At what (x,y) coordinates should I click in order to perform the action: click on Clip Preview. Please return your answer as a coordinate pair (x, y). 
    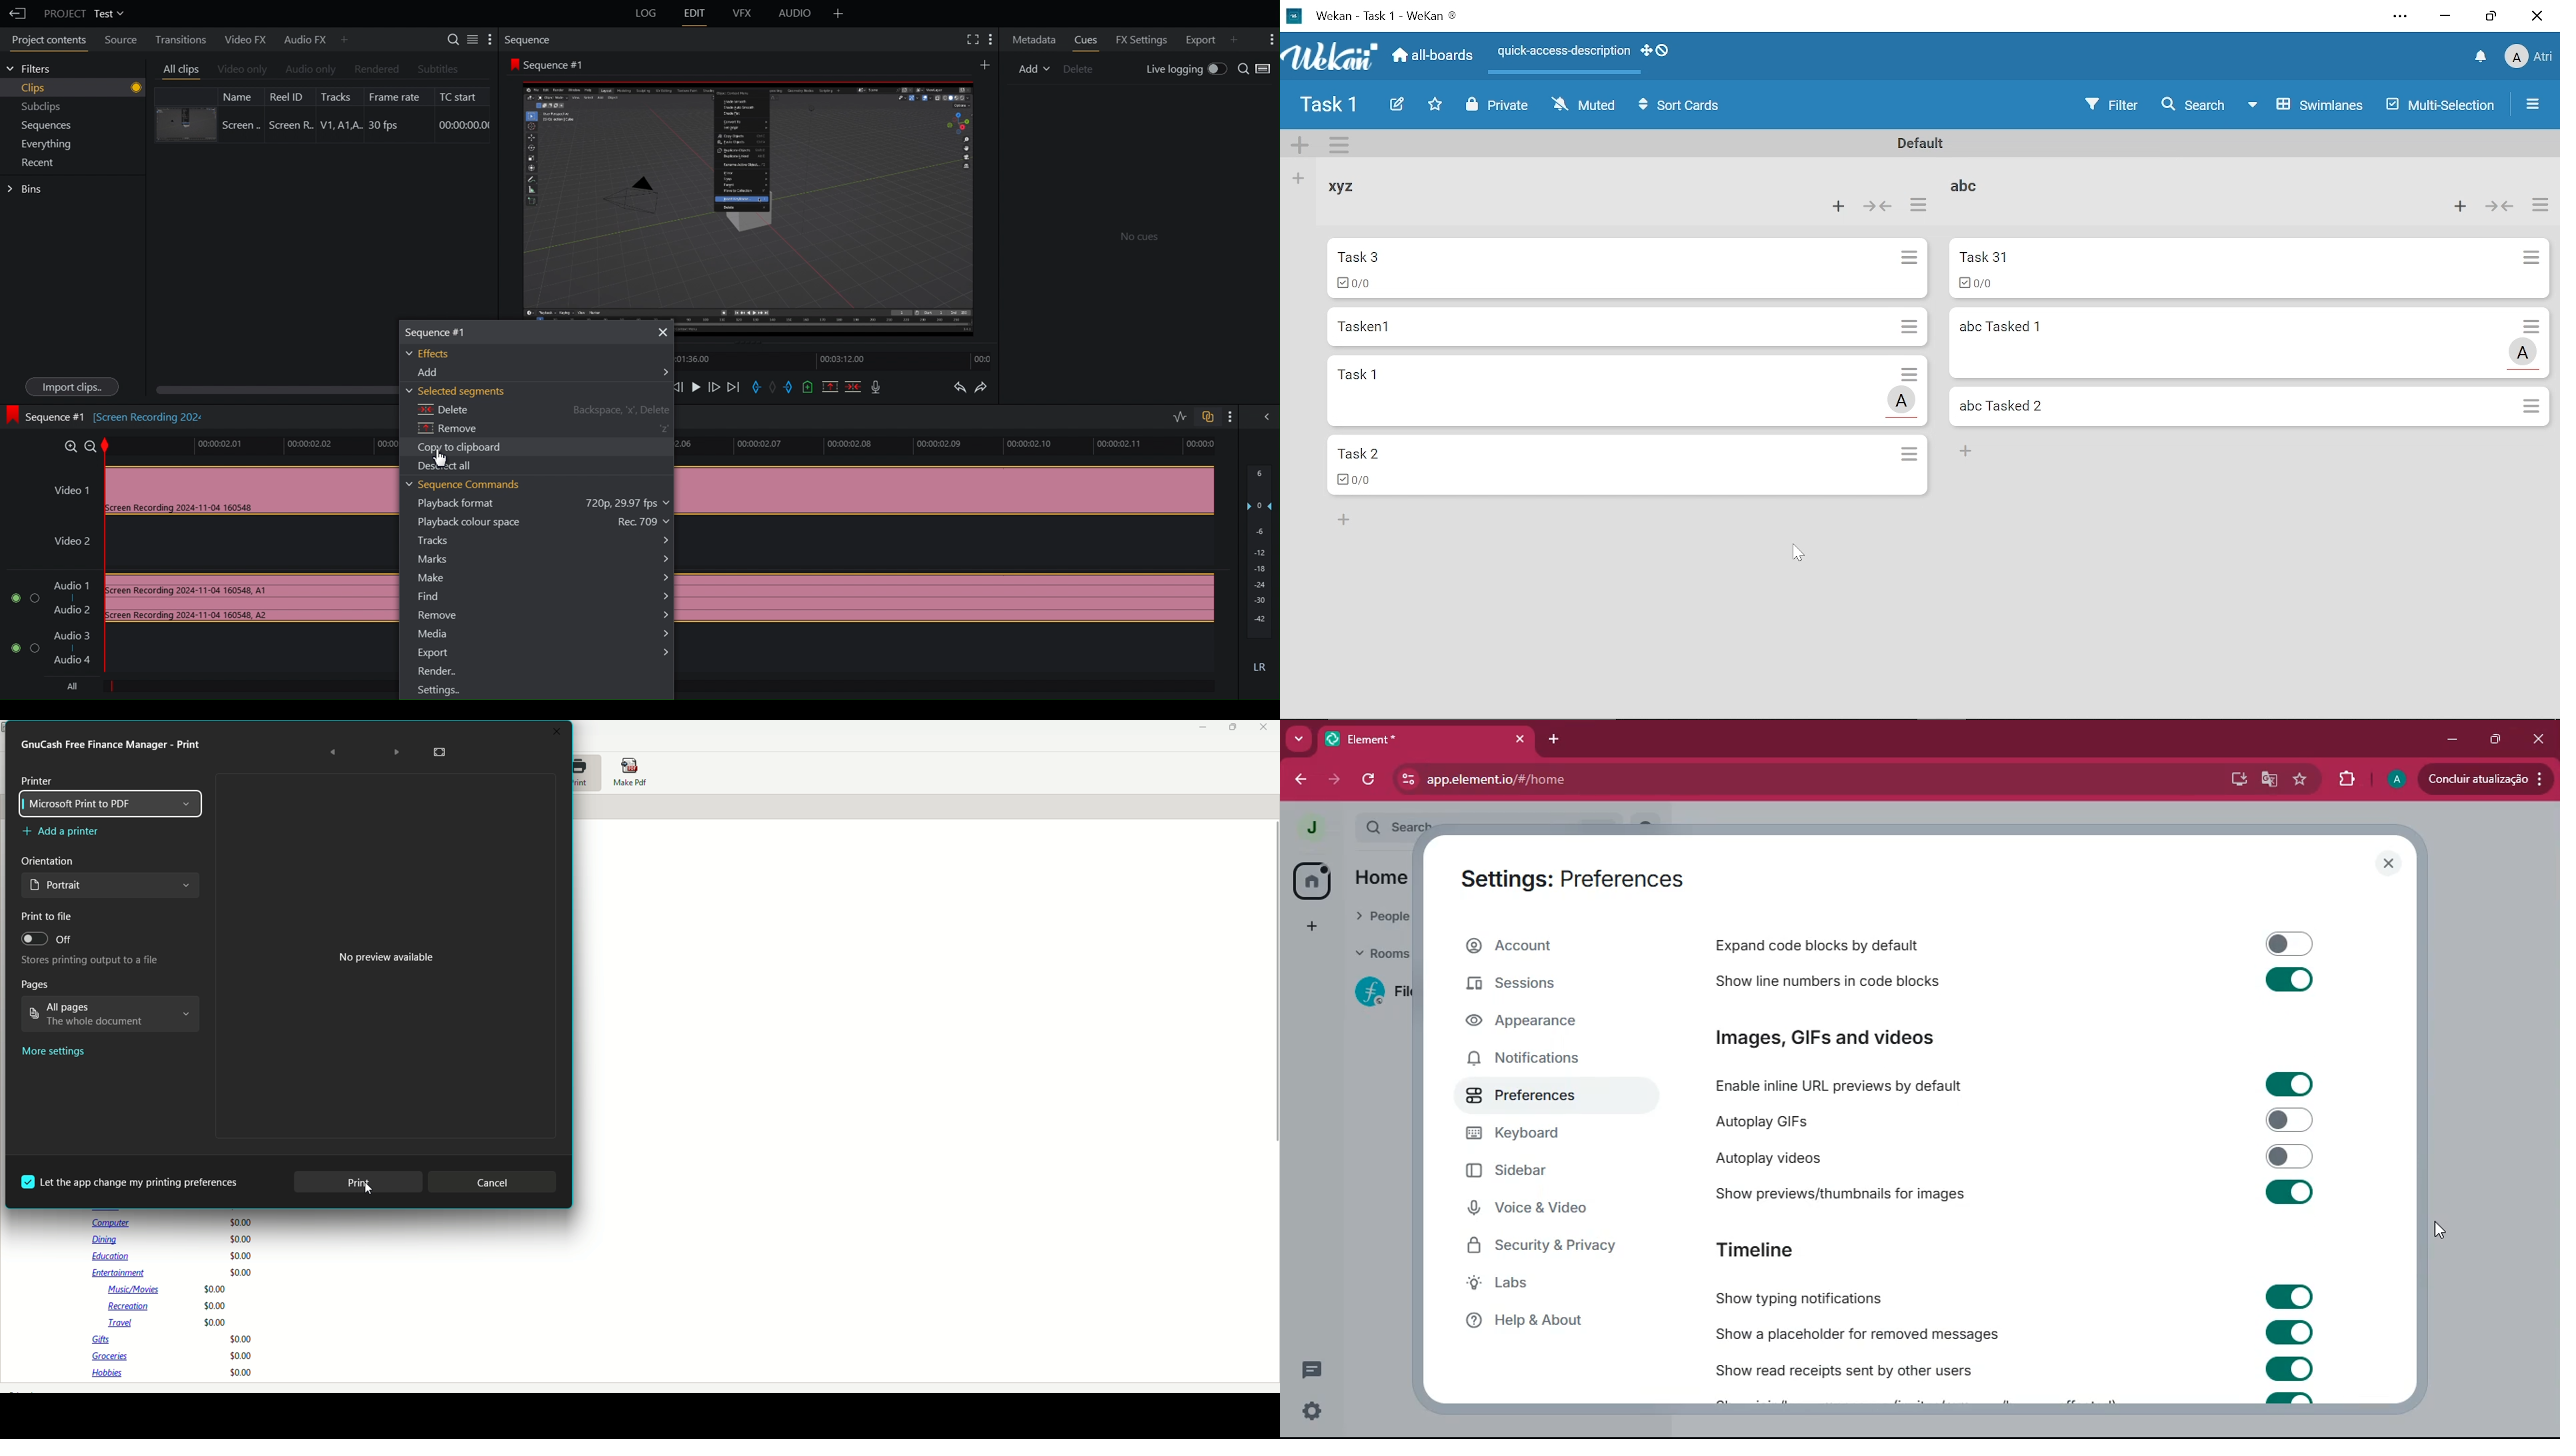
    Looking at the image, I should click on (750, 198).